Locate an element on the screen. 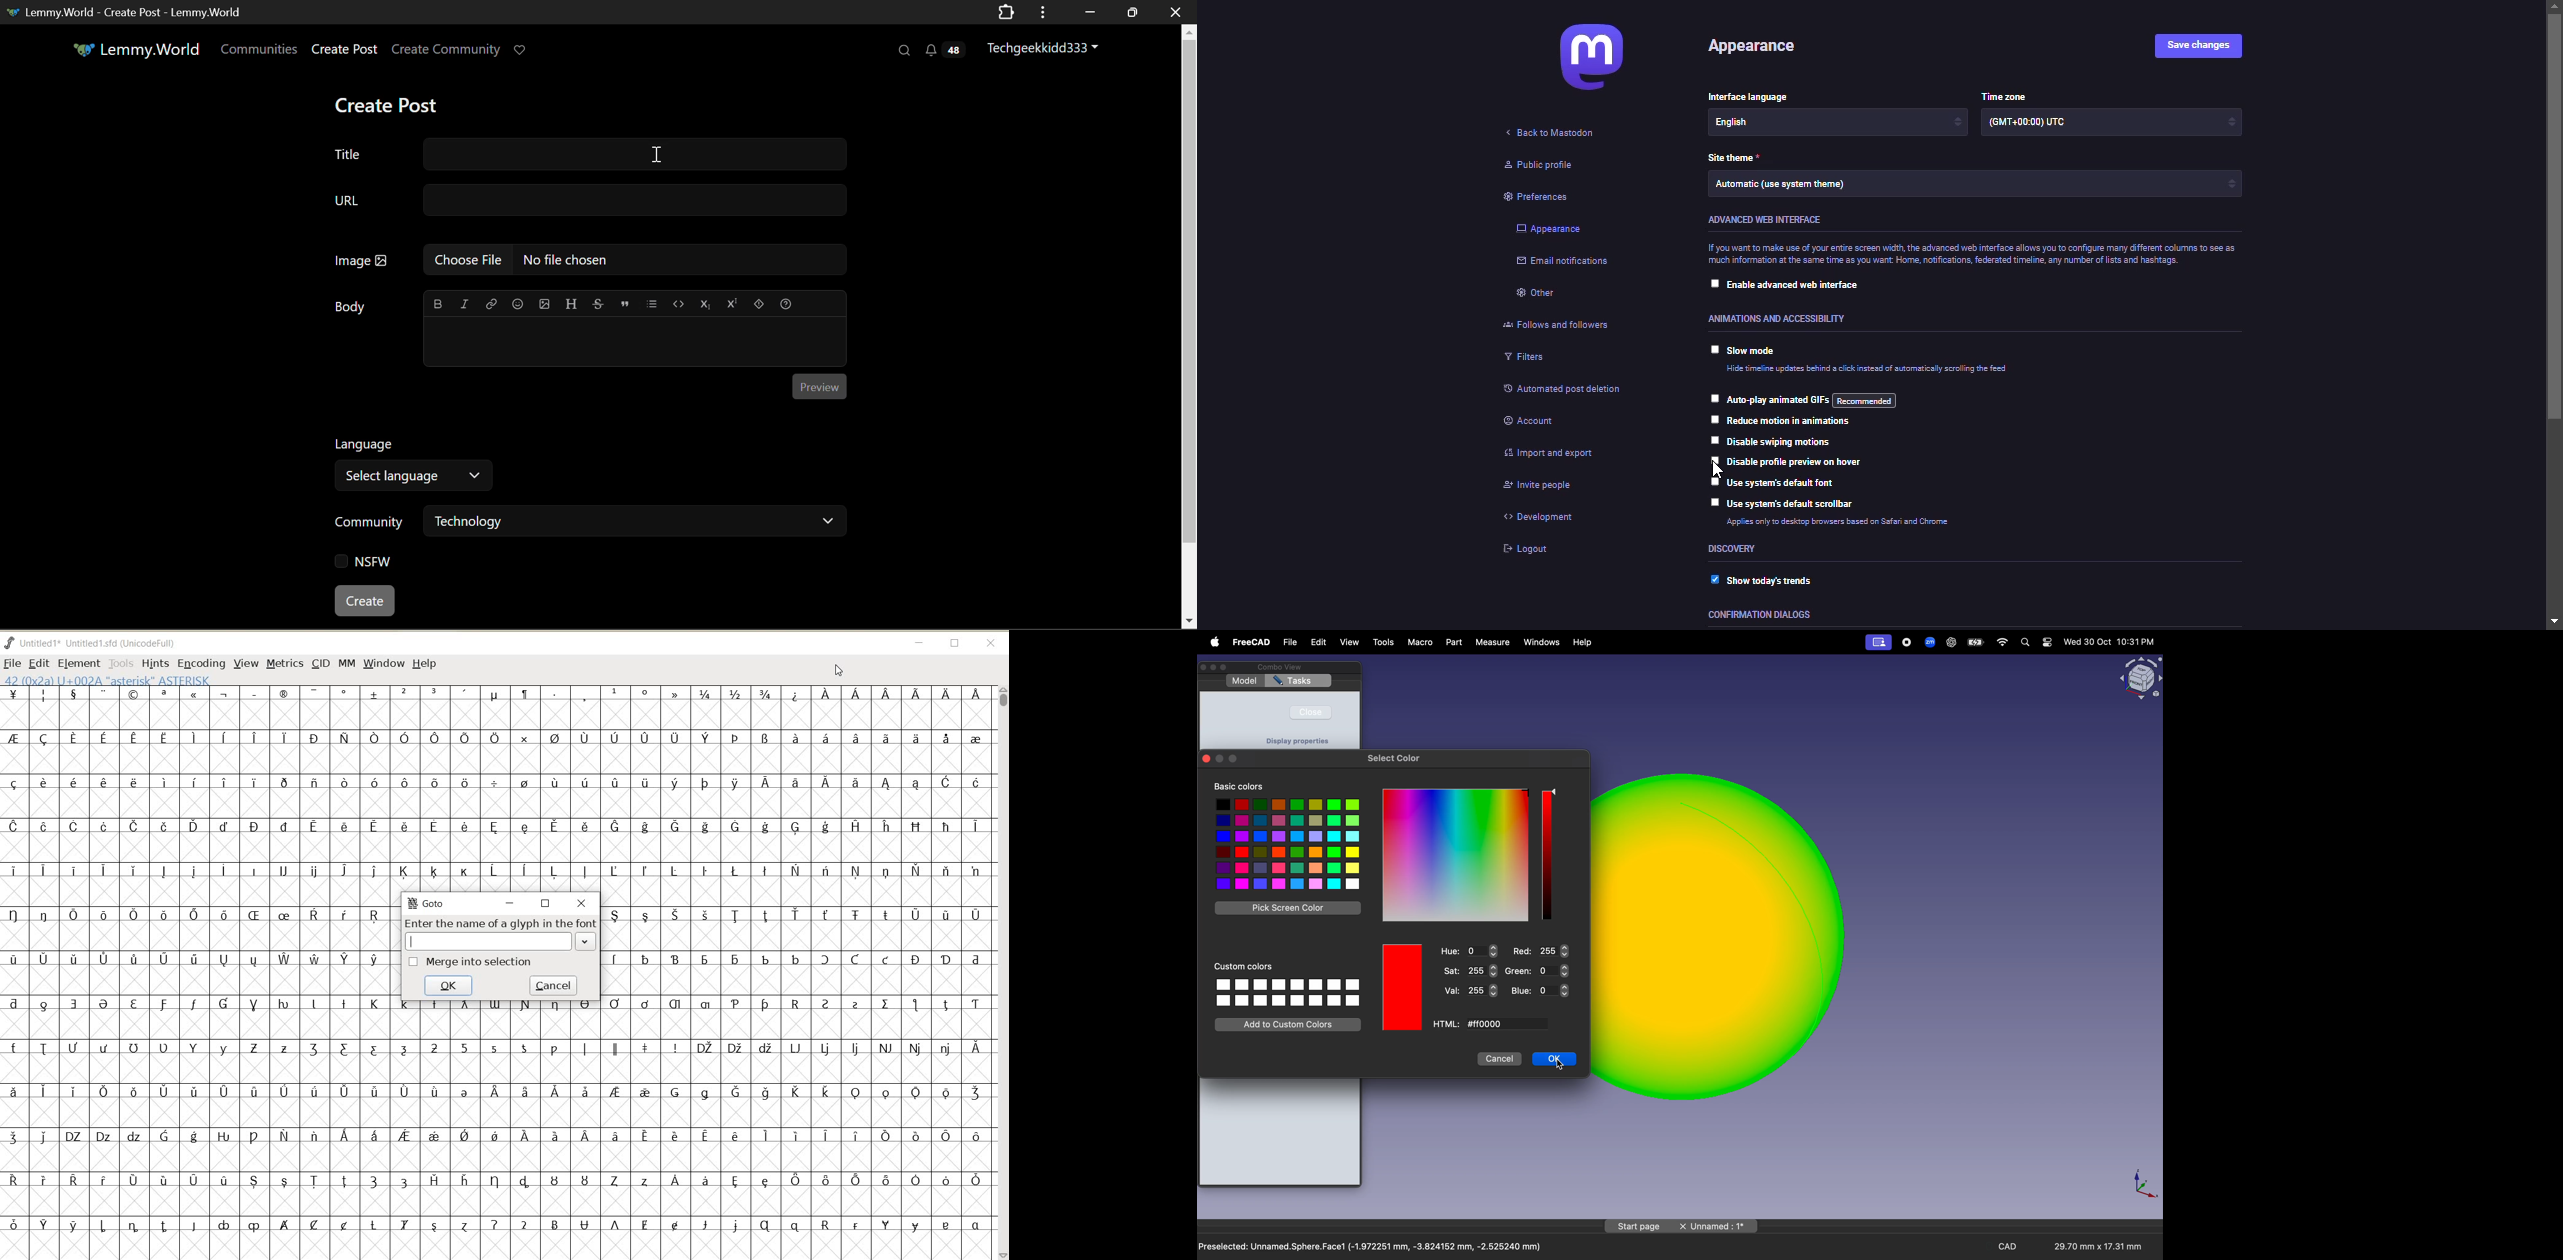 Image resolution: width=2576 pixels, height=1260 pixels. colors selection is located at coordinates (1287, 844).